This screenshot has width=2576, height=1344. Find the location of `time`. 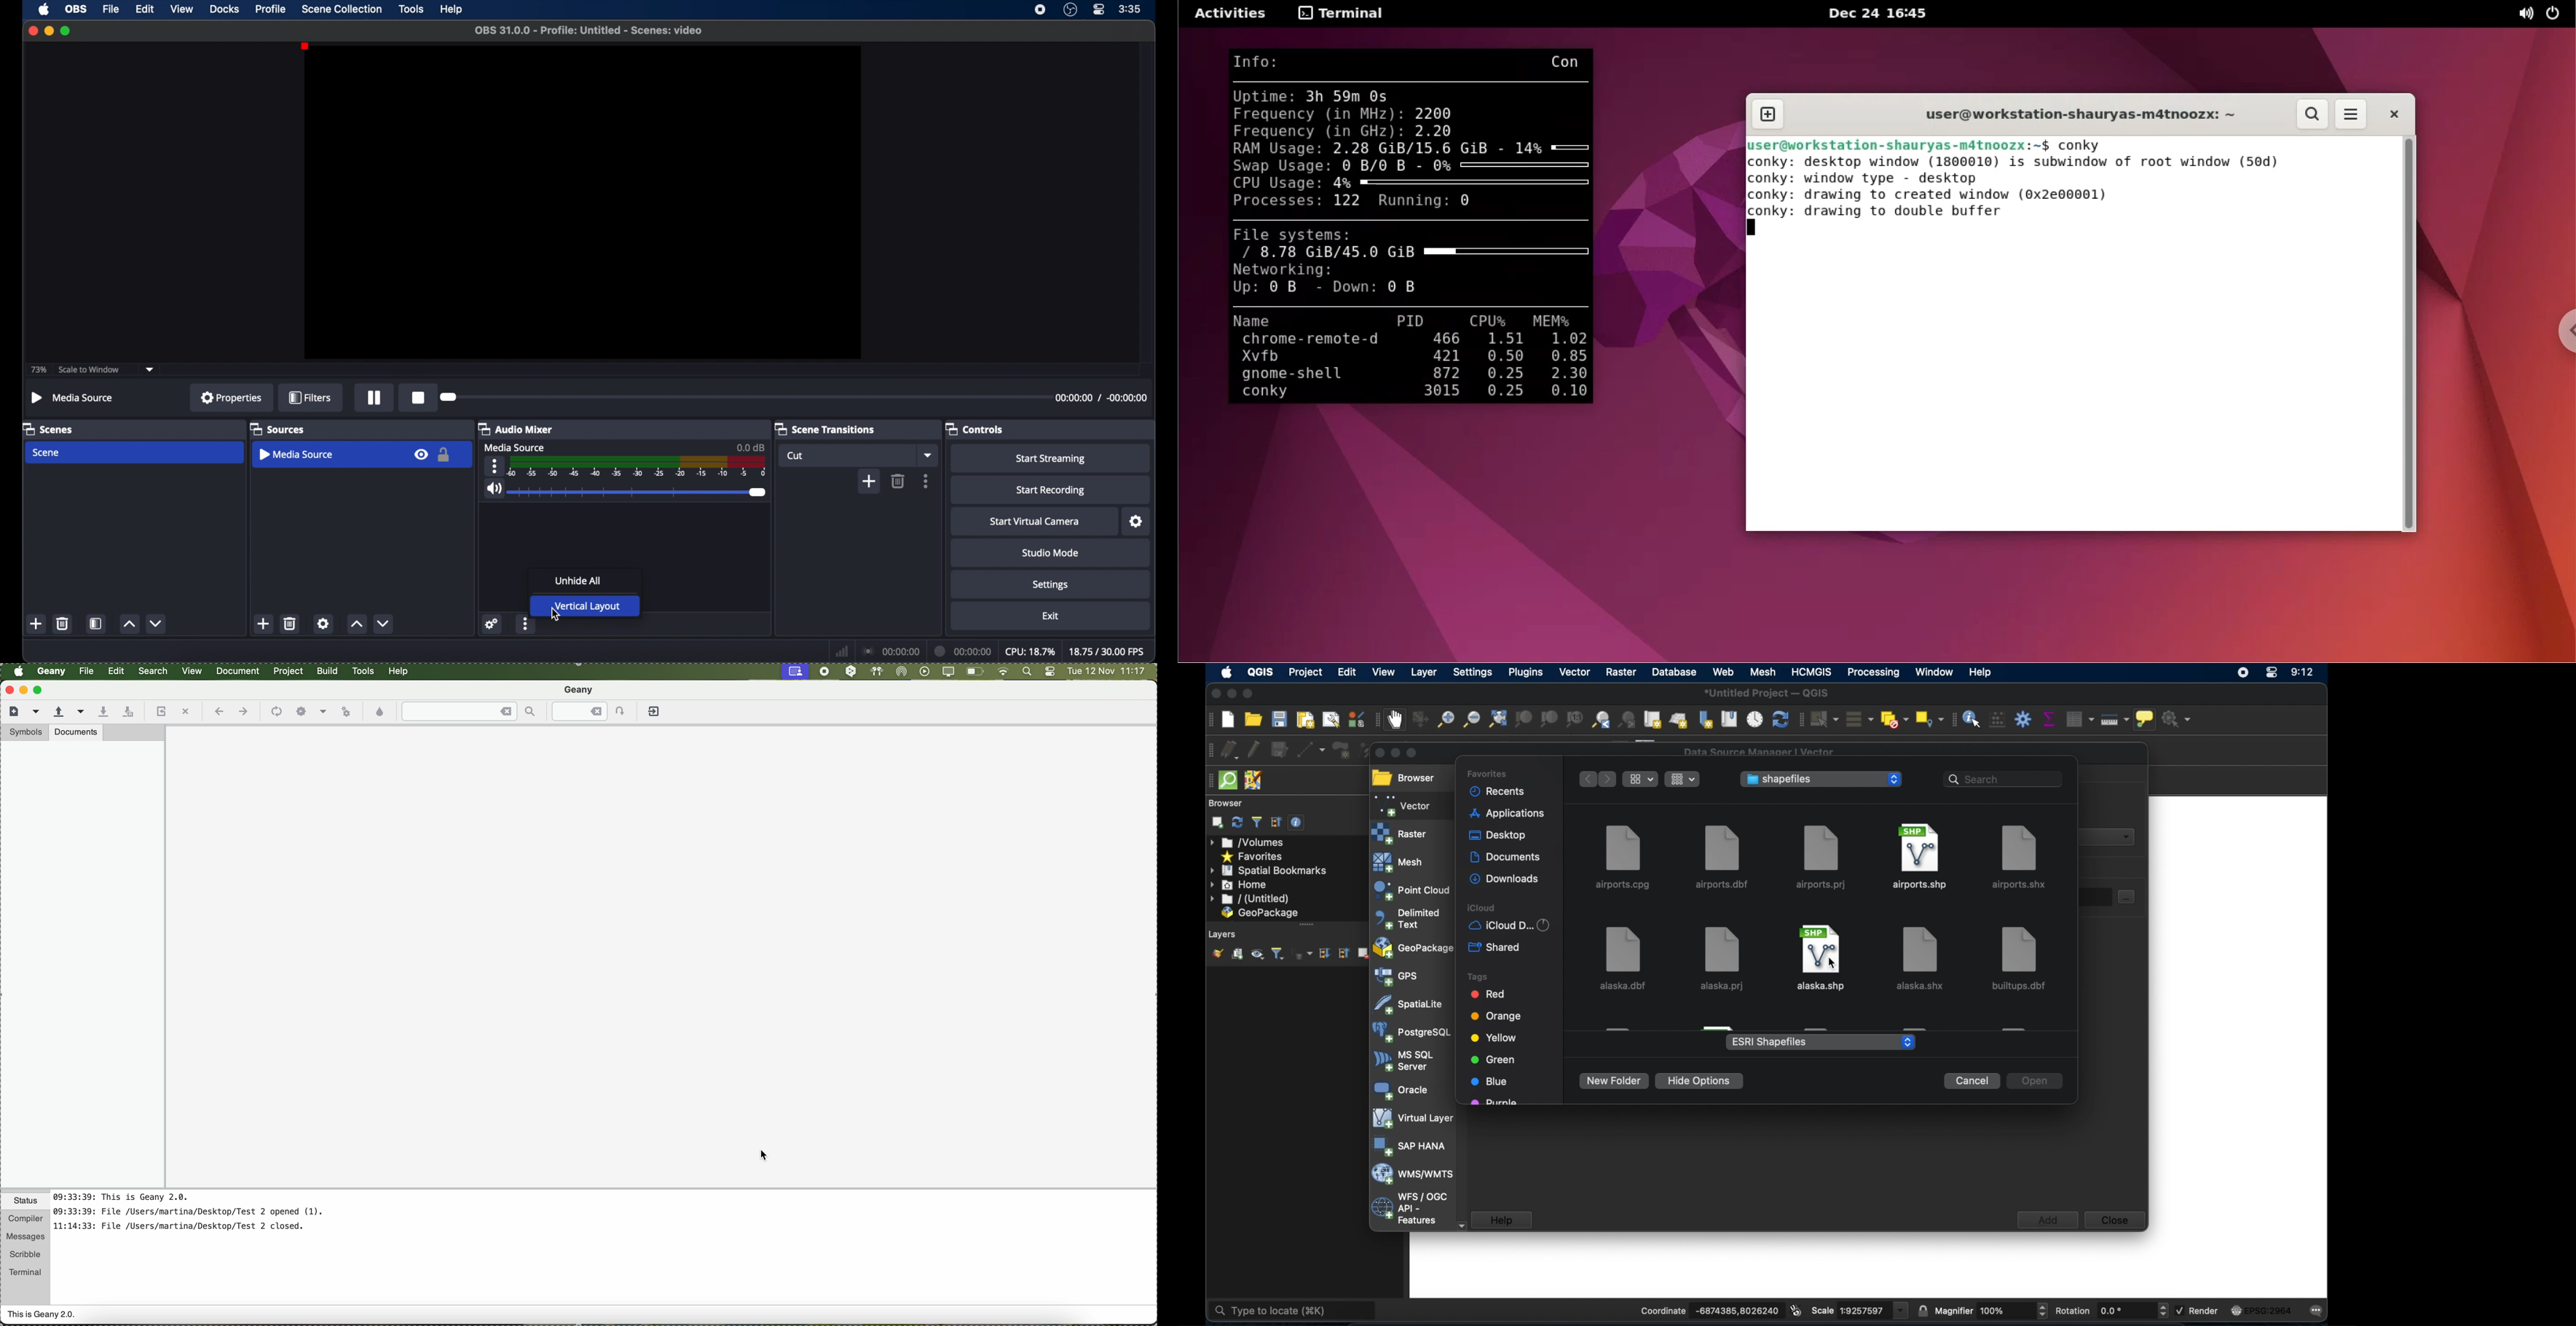

time is located at coordinates (1130, 9).